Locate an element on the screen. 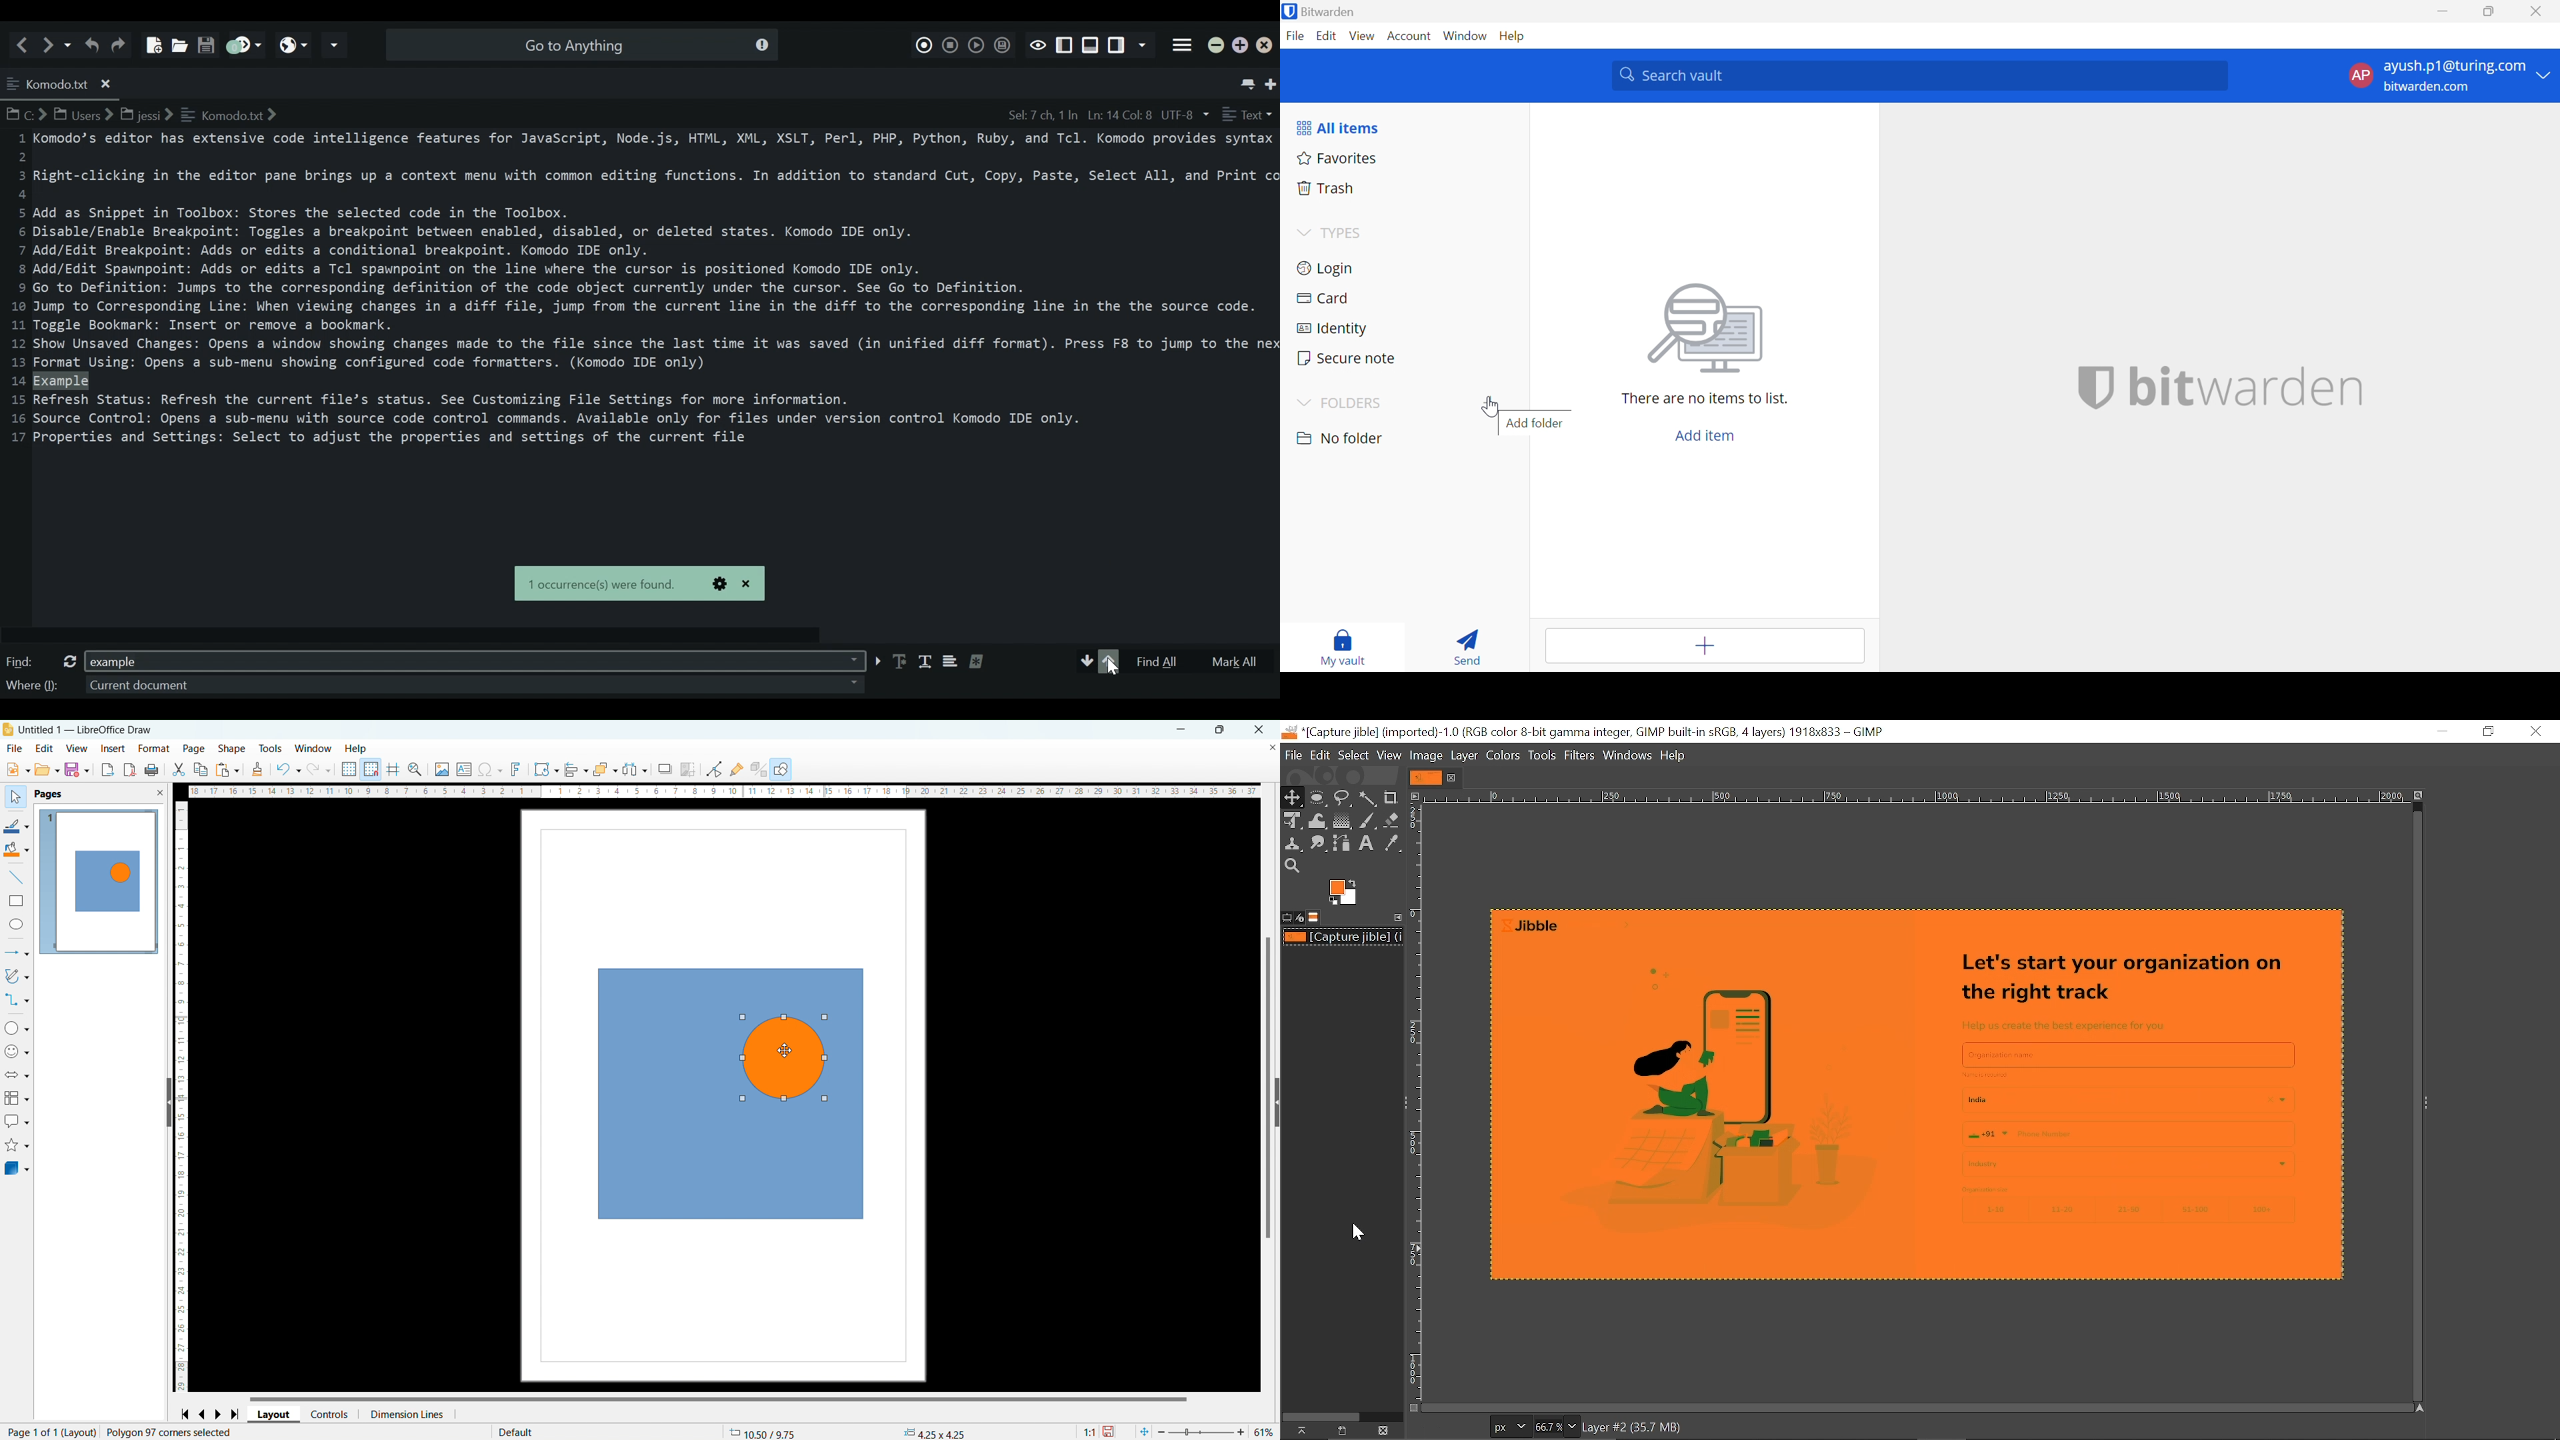 The image size is (2576, 1456). fit to current window is located at coordinates (1144, 1431).